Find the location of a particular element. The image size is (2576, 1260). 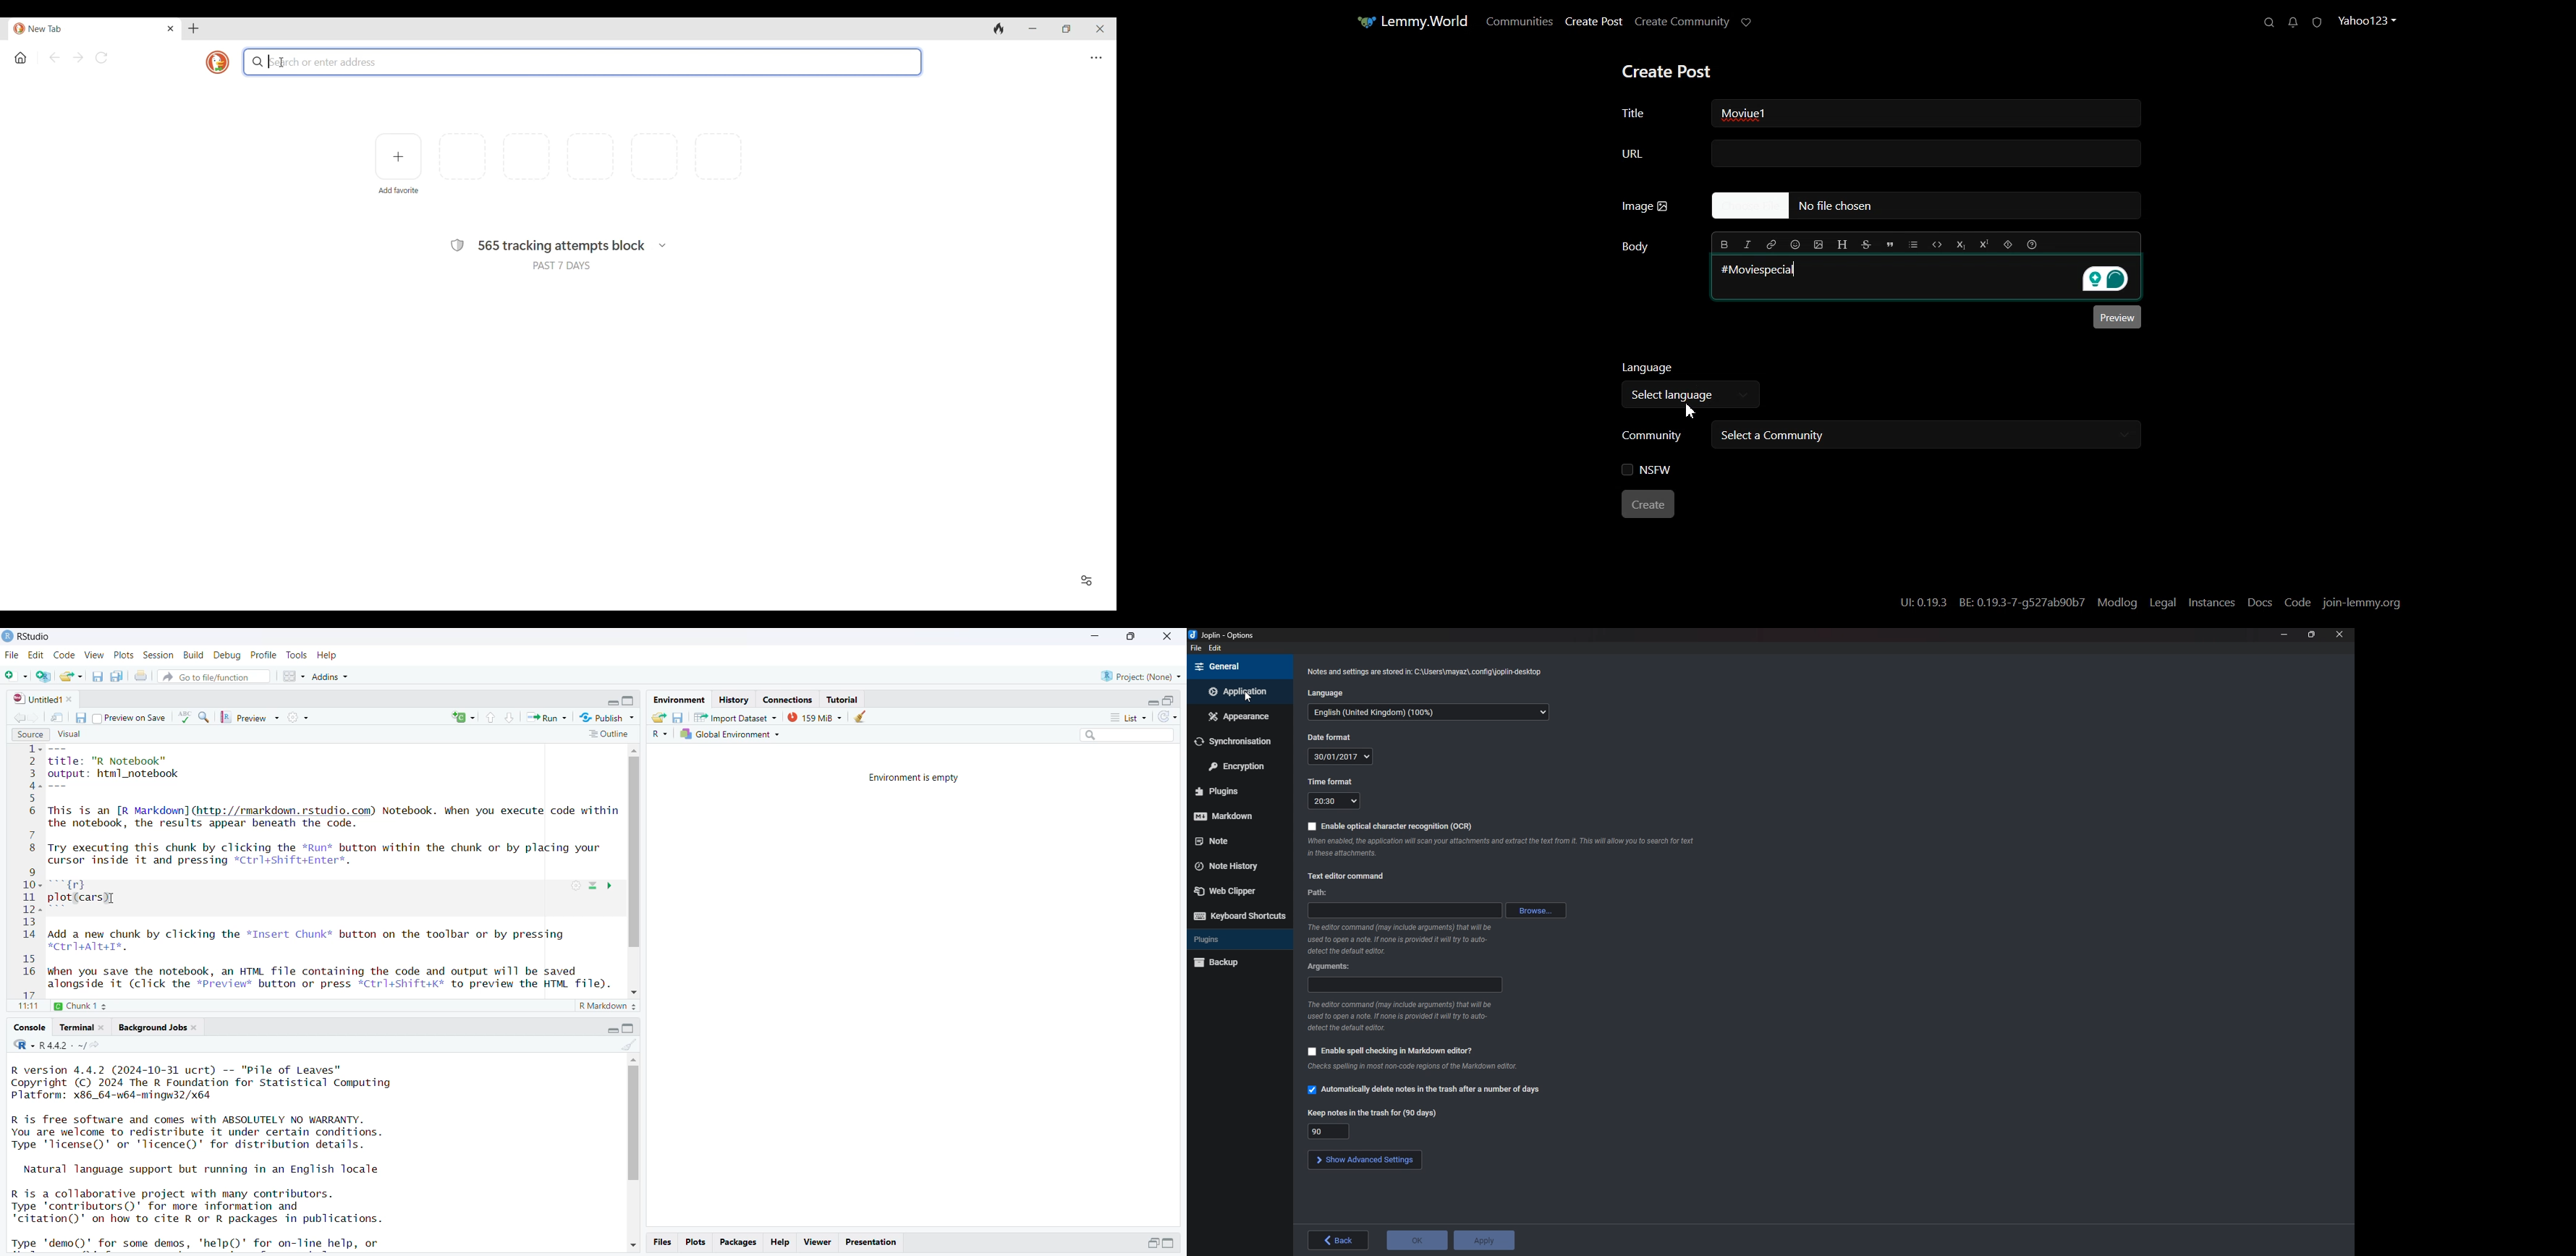

open an existing file is located at coordinates (72, 676).